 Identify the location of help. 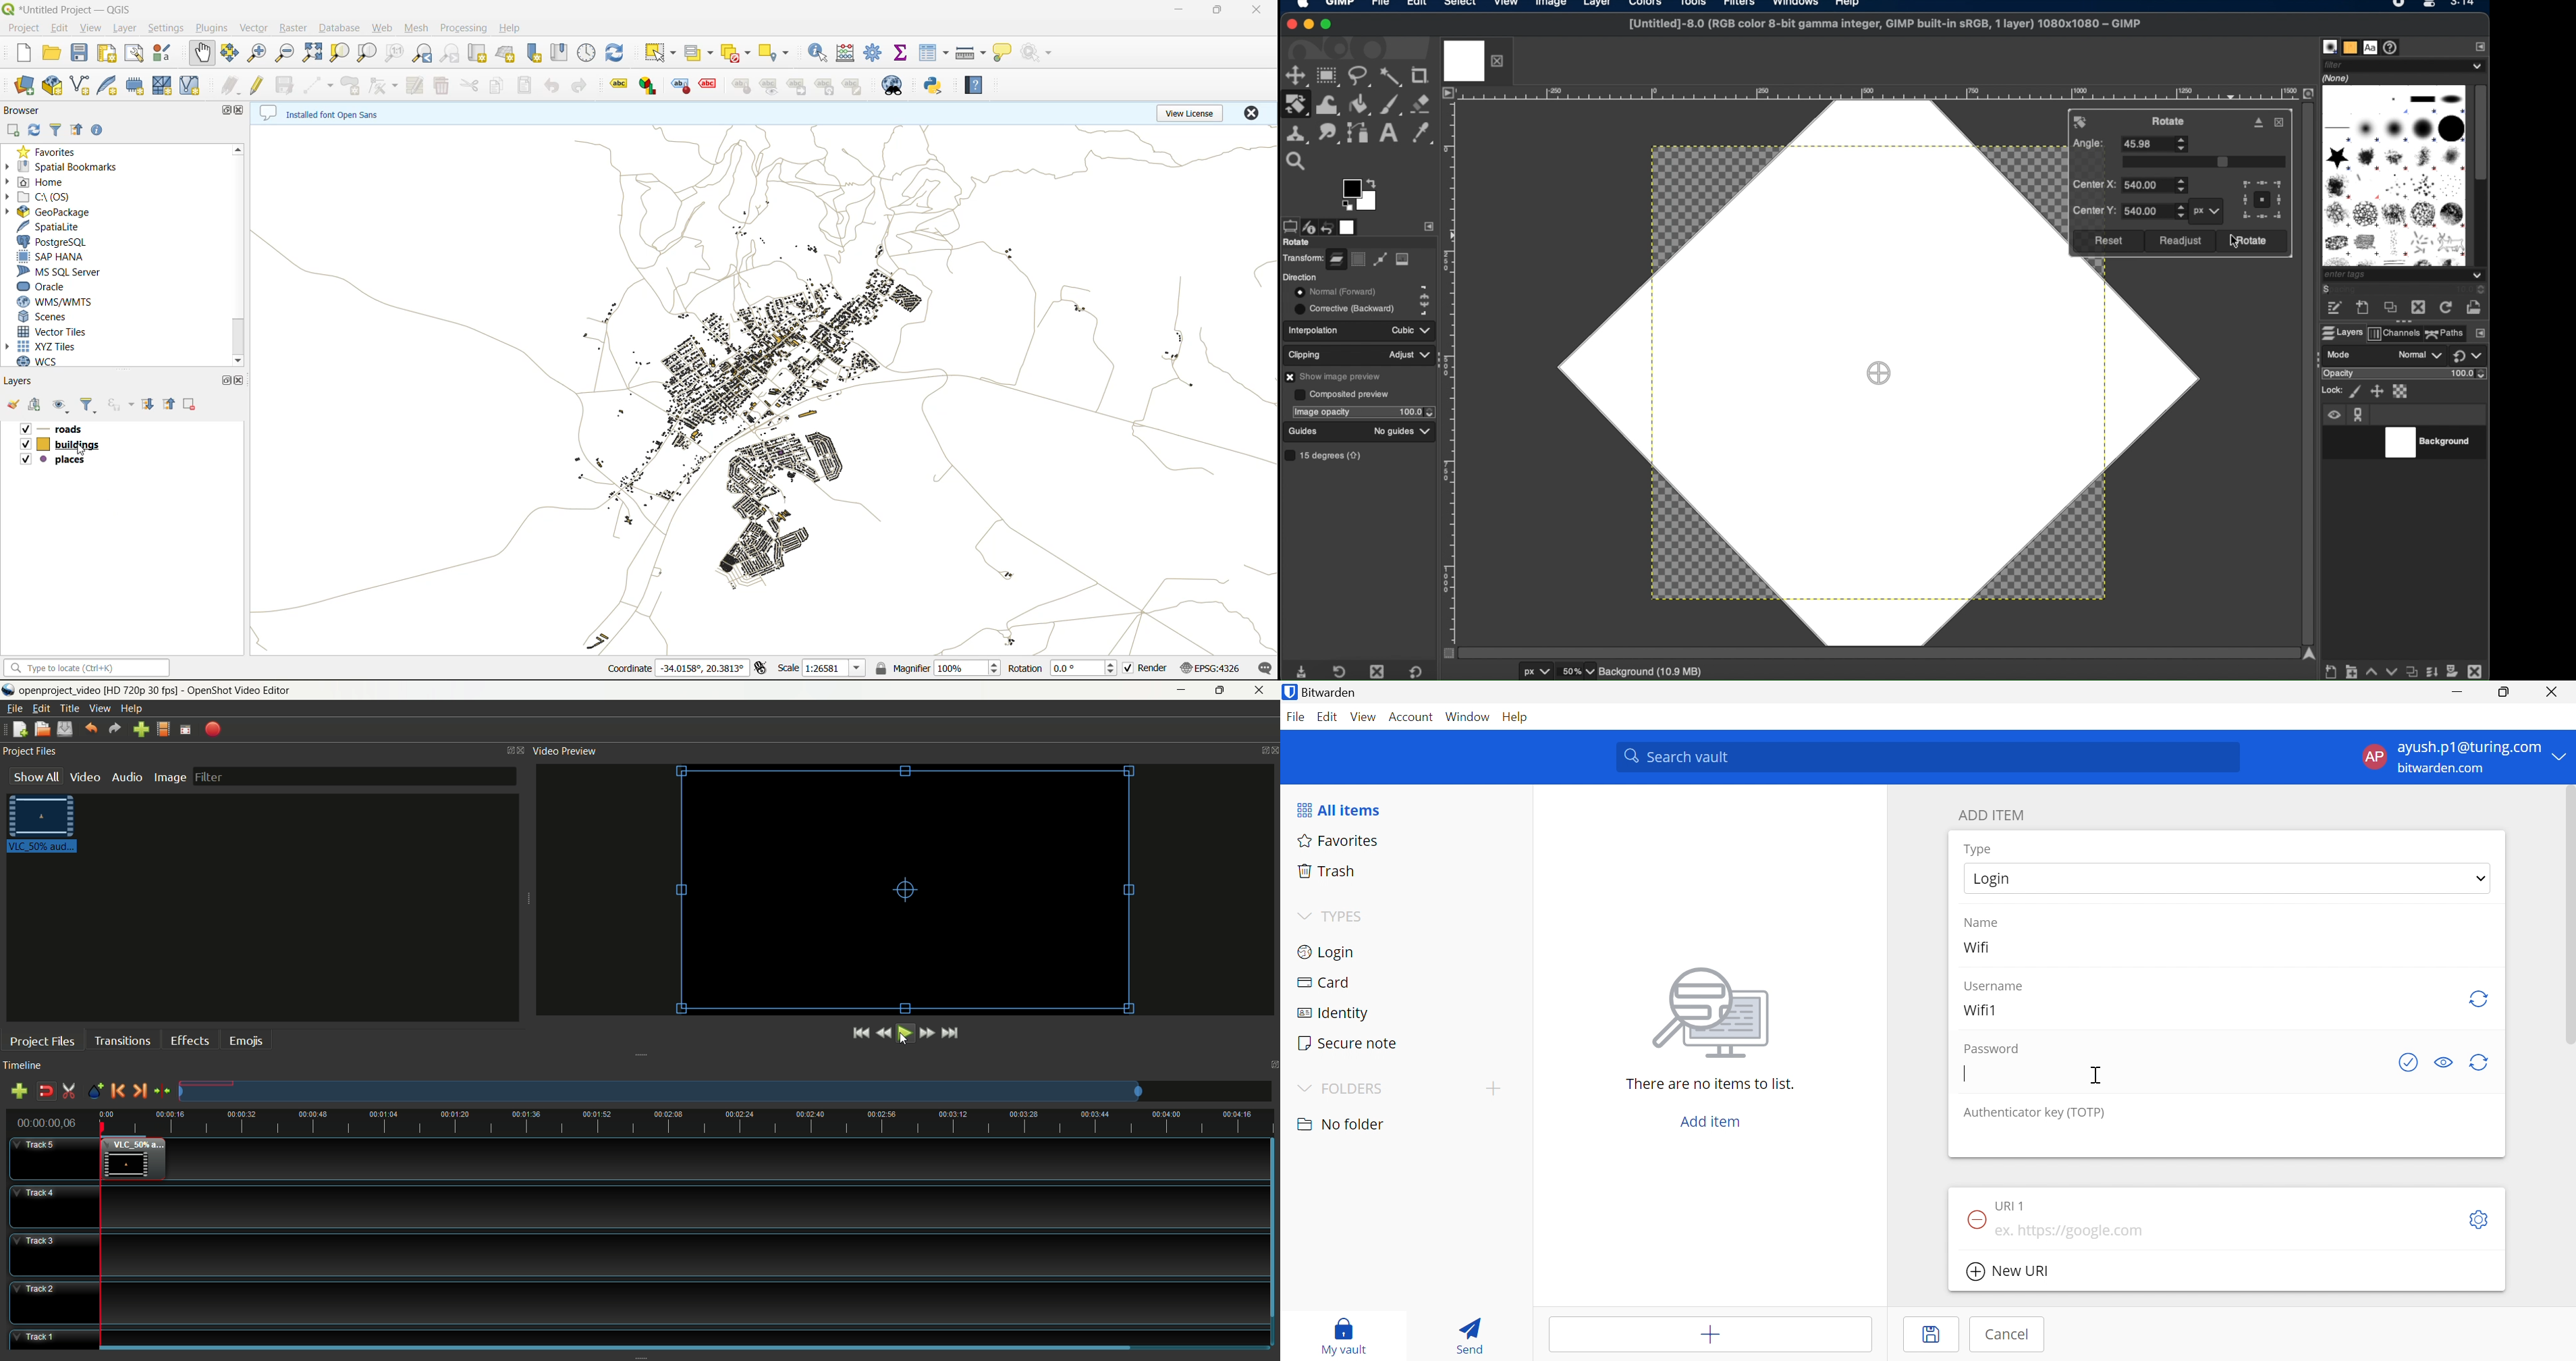
(974, 86).